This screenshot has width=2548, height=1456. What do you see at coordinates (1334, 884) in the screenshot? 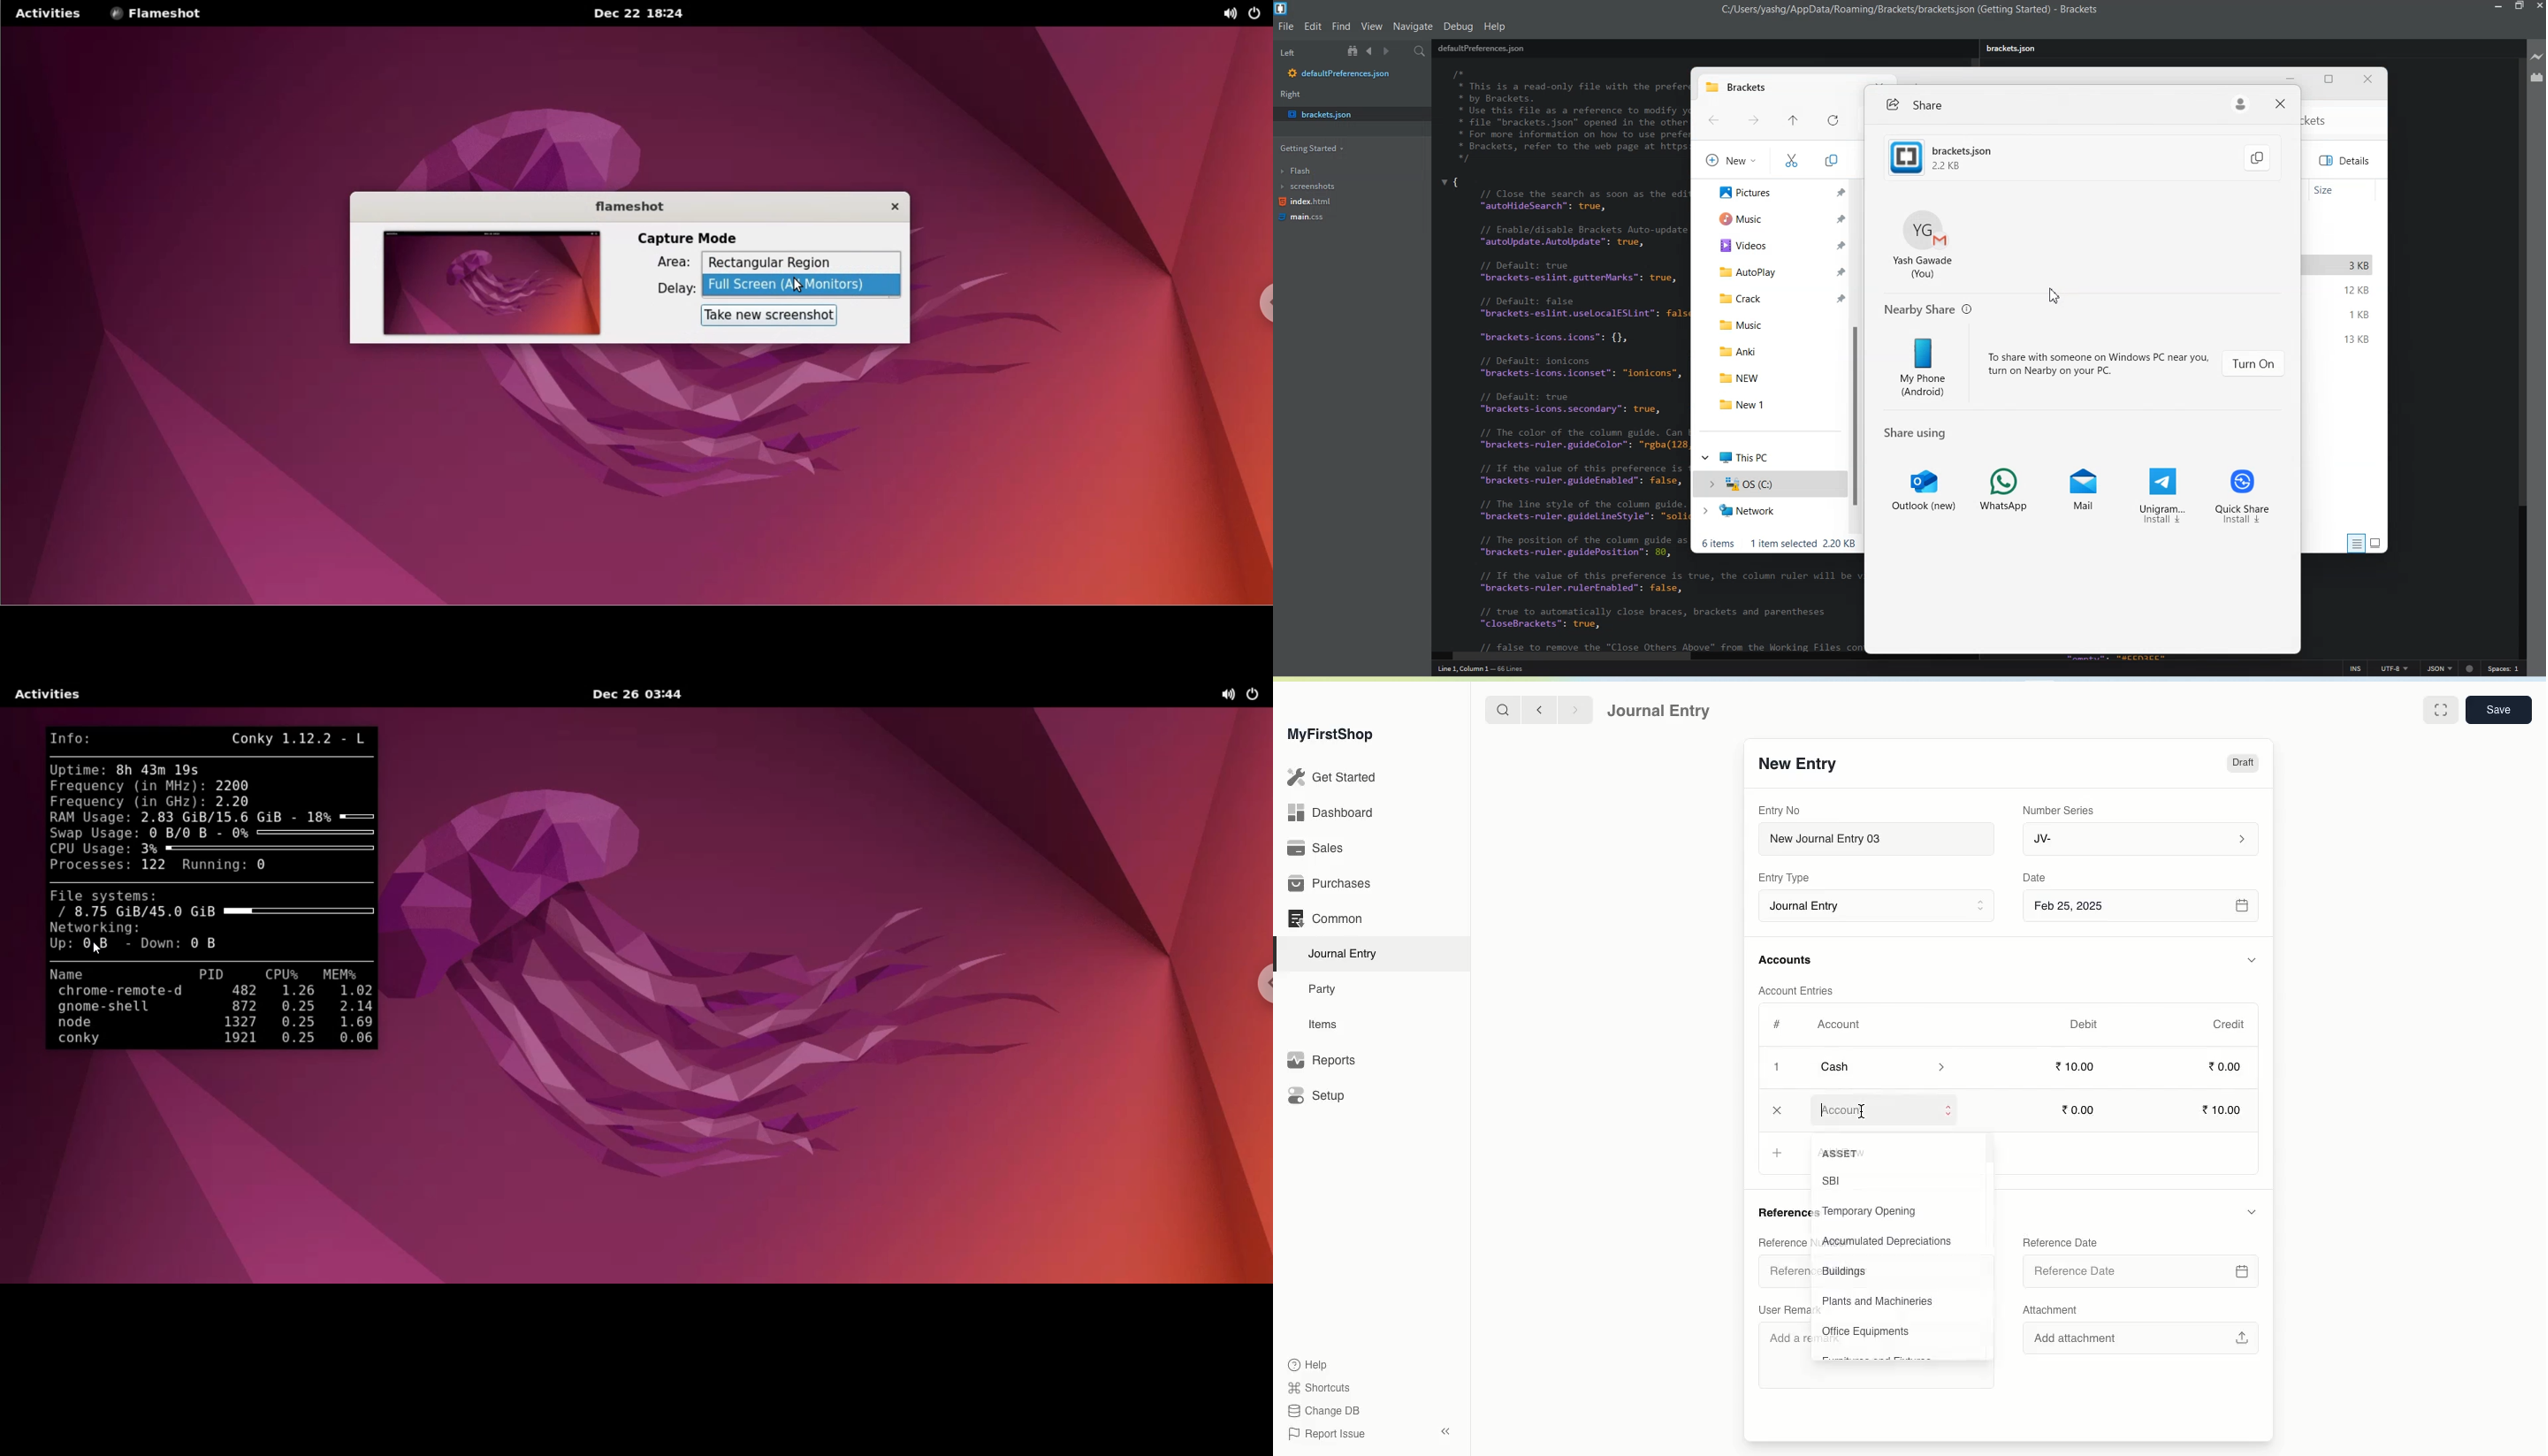
I see `Purchases` at bounding box center [1334, 884].